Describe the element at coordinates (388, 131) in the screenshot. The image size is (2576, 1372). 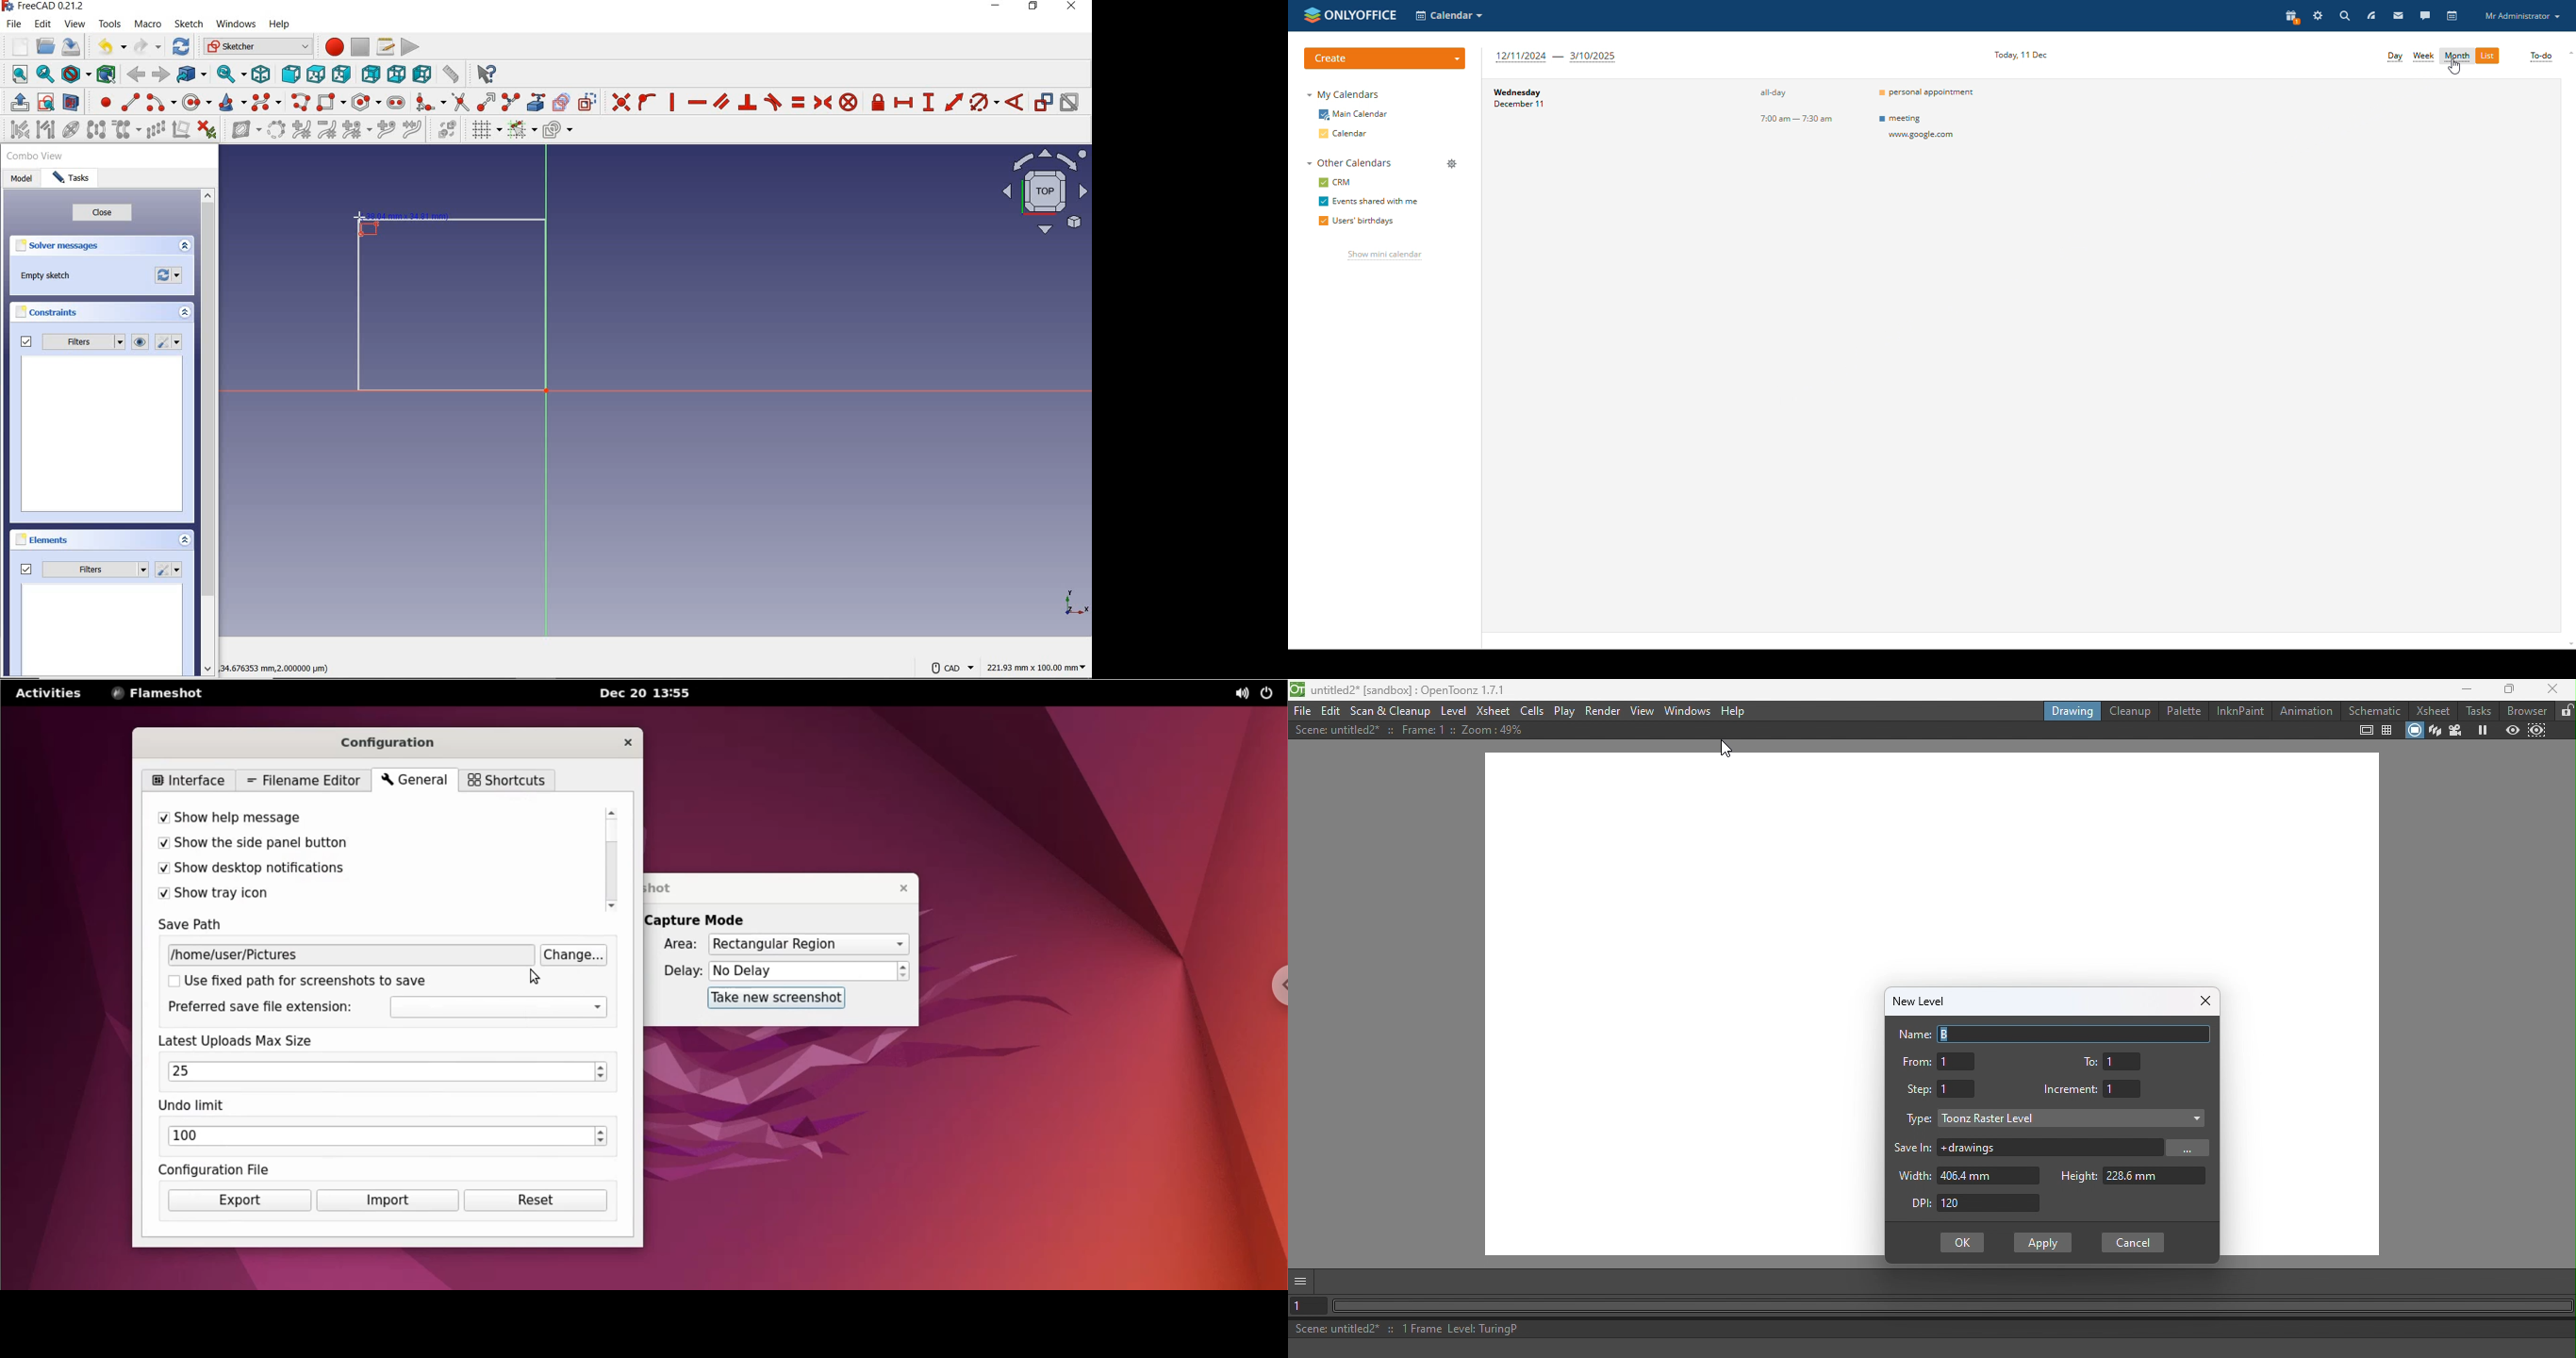
I see `insert knot` at that location.